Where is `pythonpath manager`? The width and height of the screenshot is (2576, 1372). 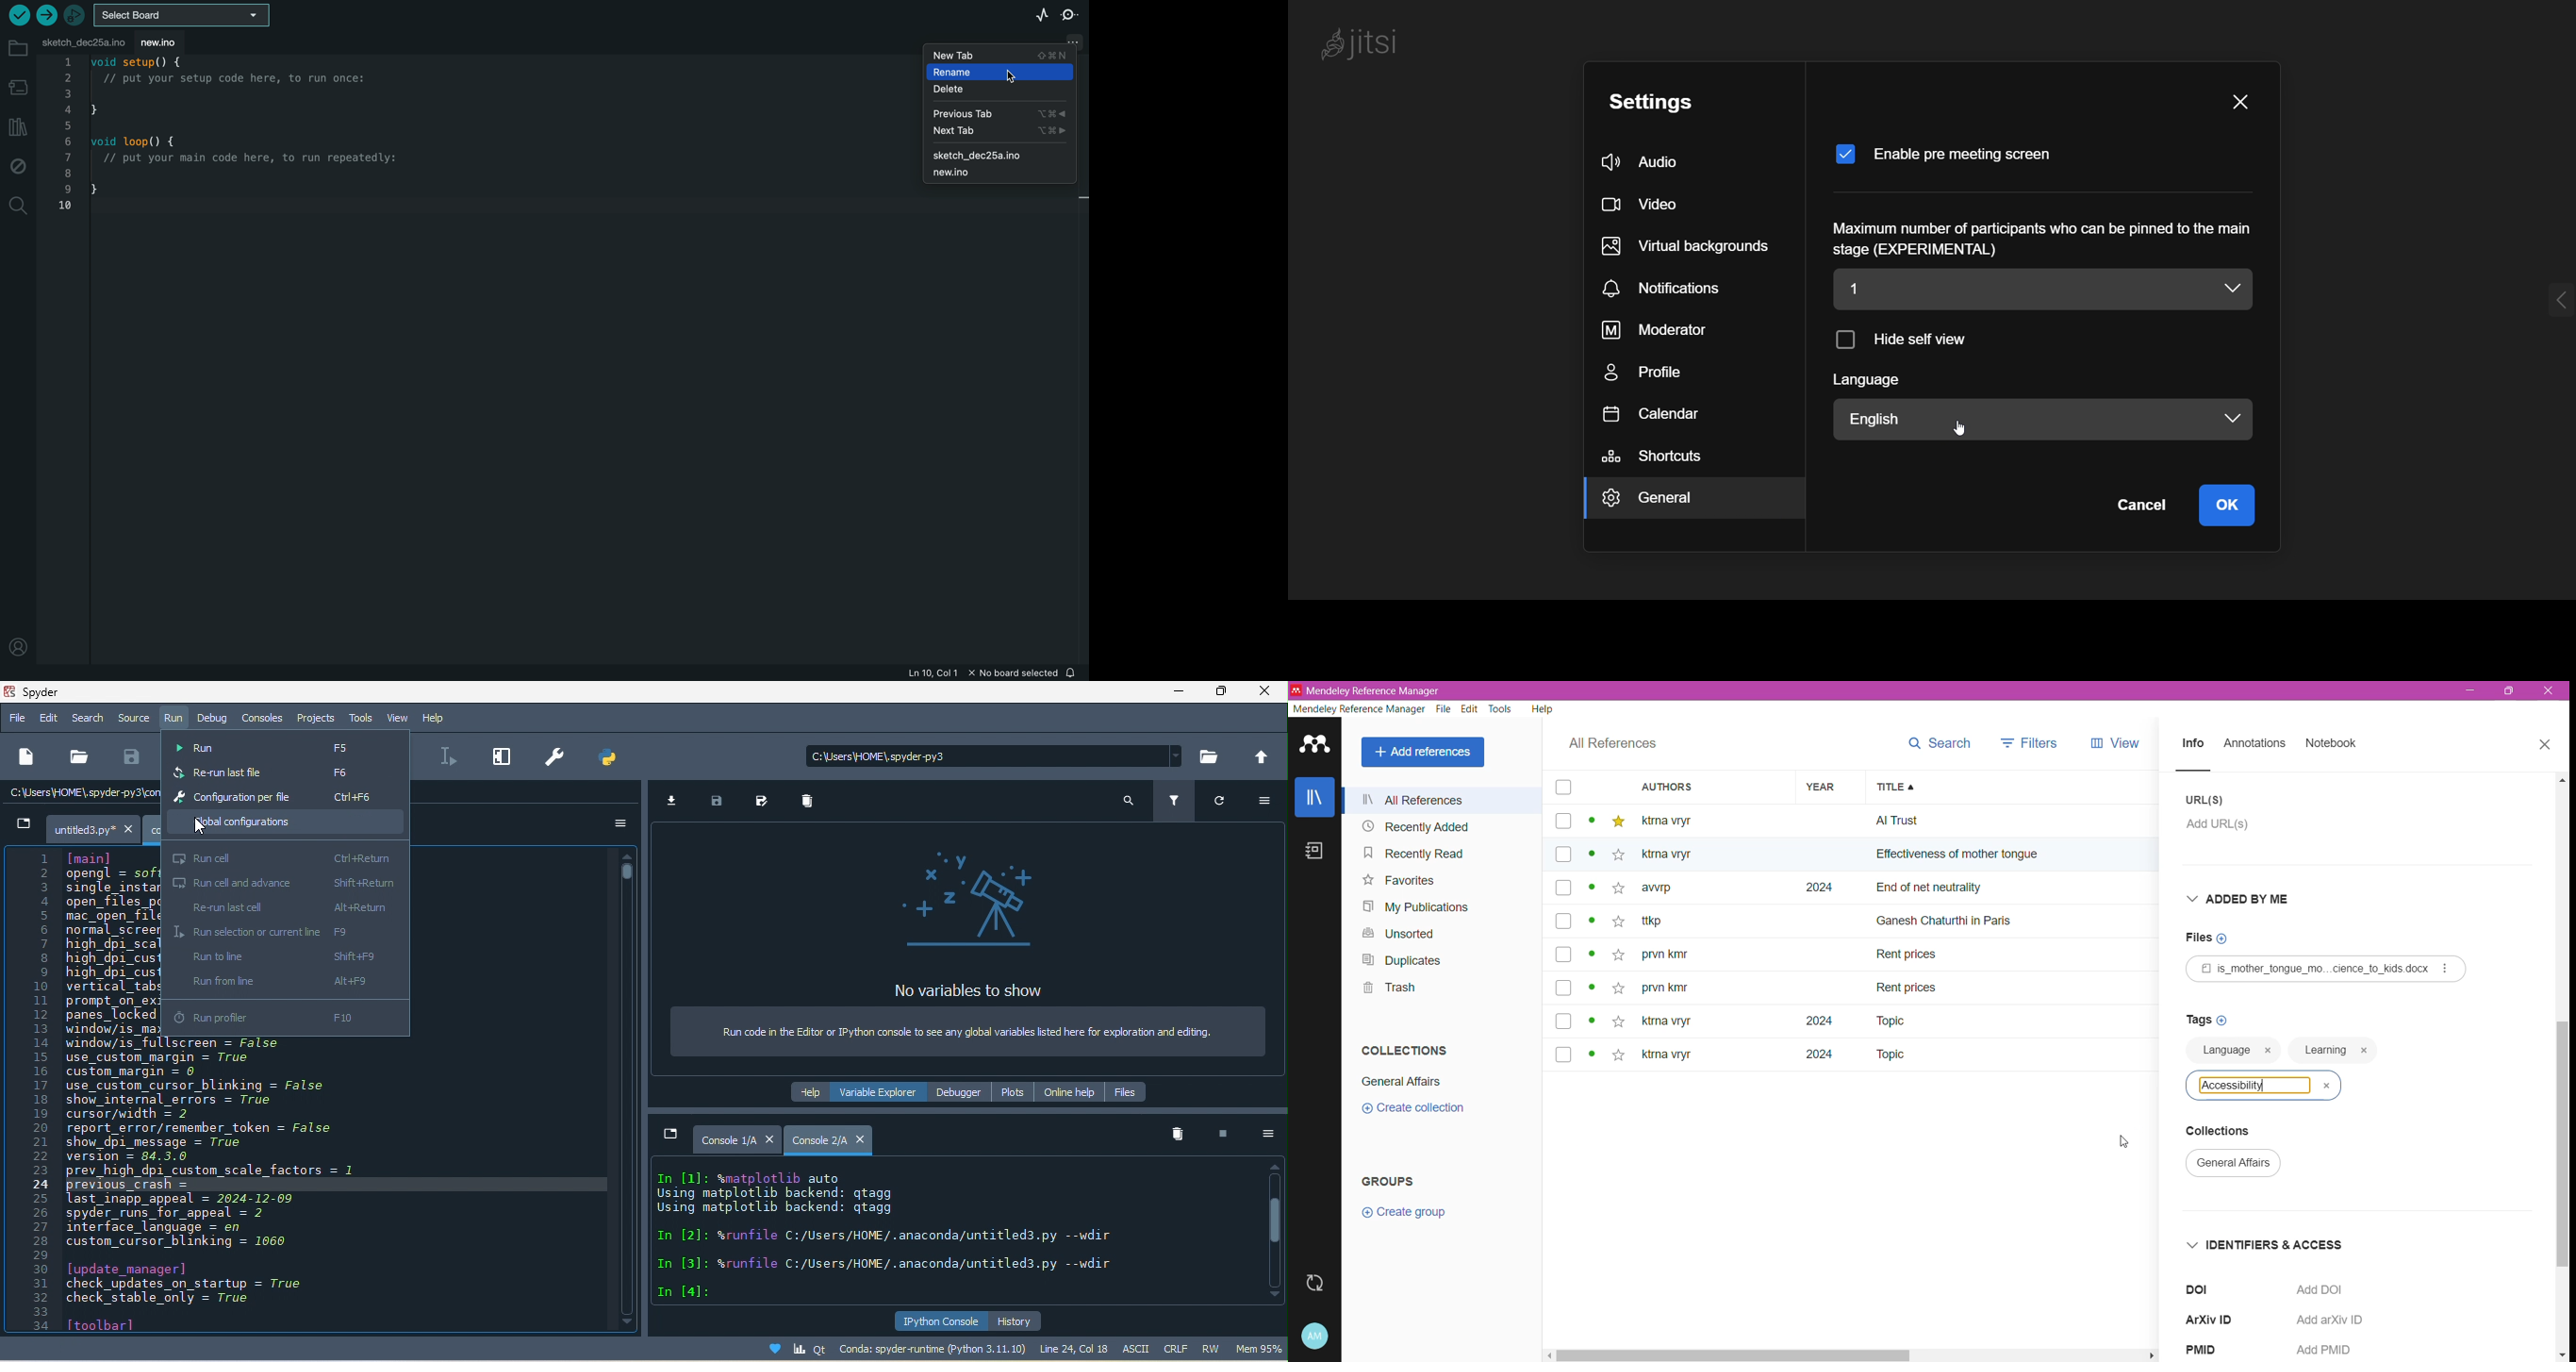
pythonpath manager is located at coordinates (613, 761).